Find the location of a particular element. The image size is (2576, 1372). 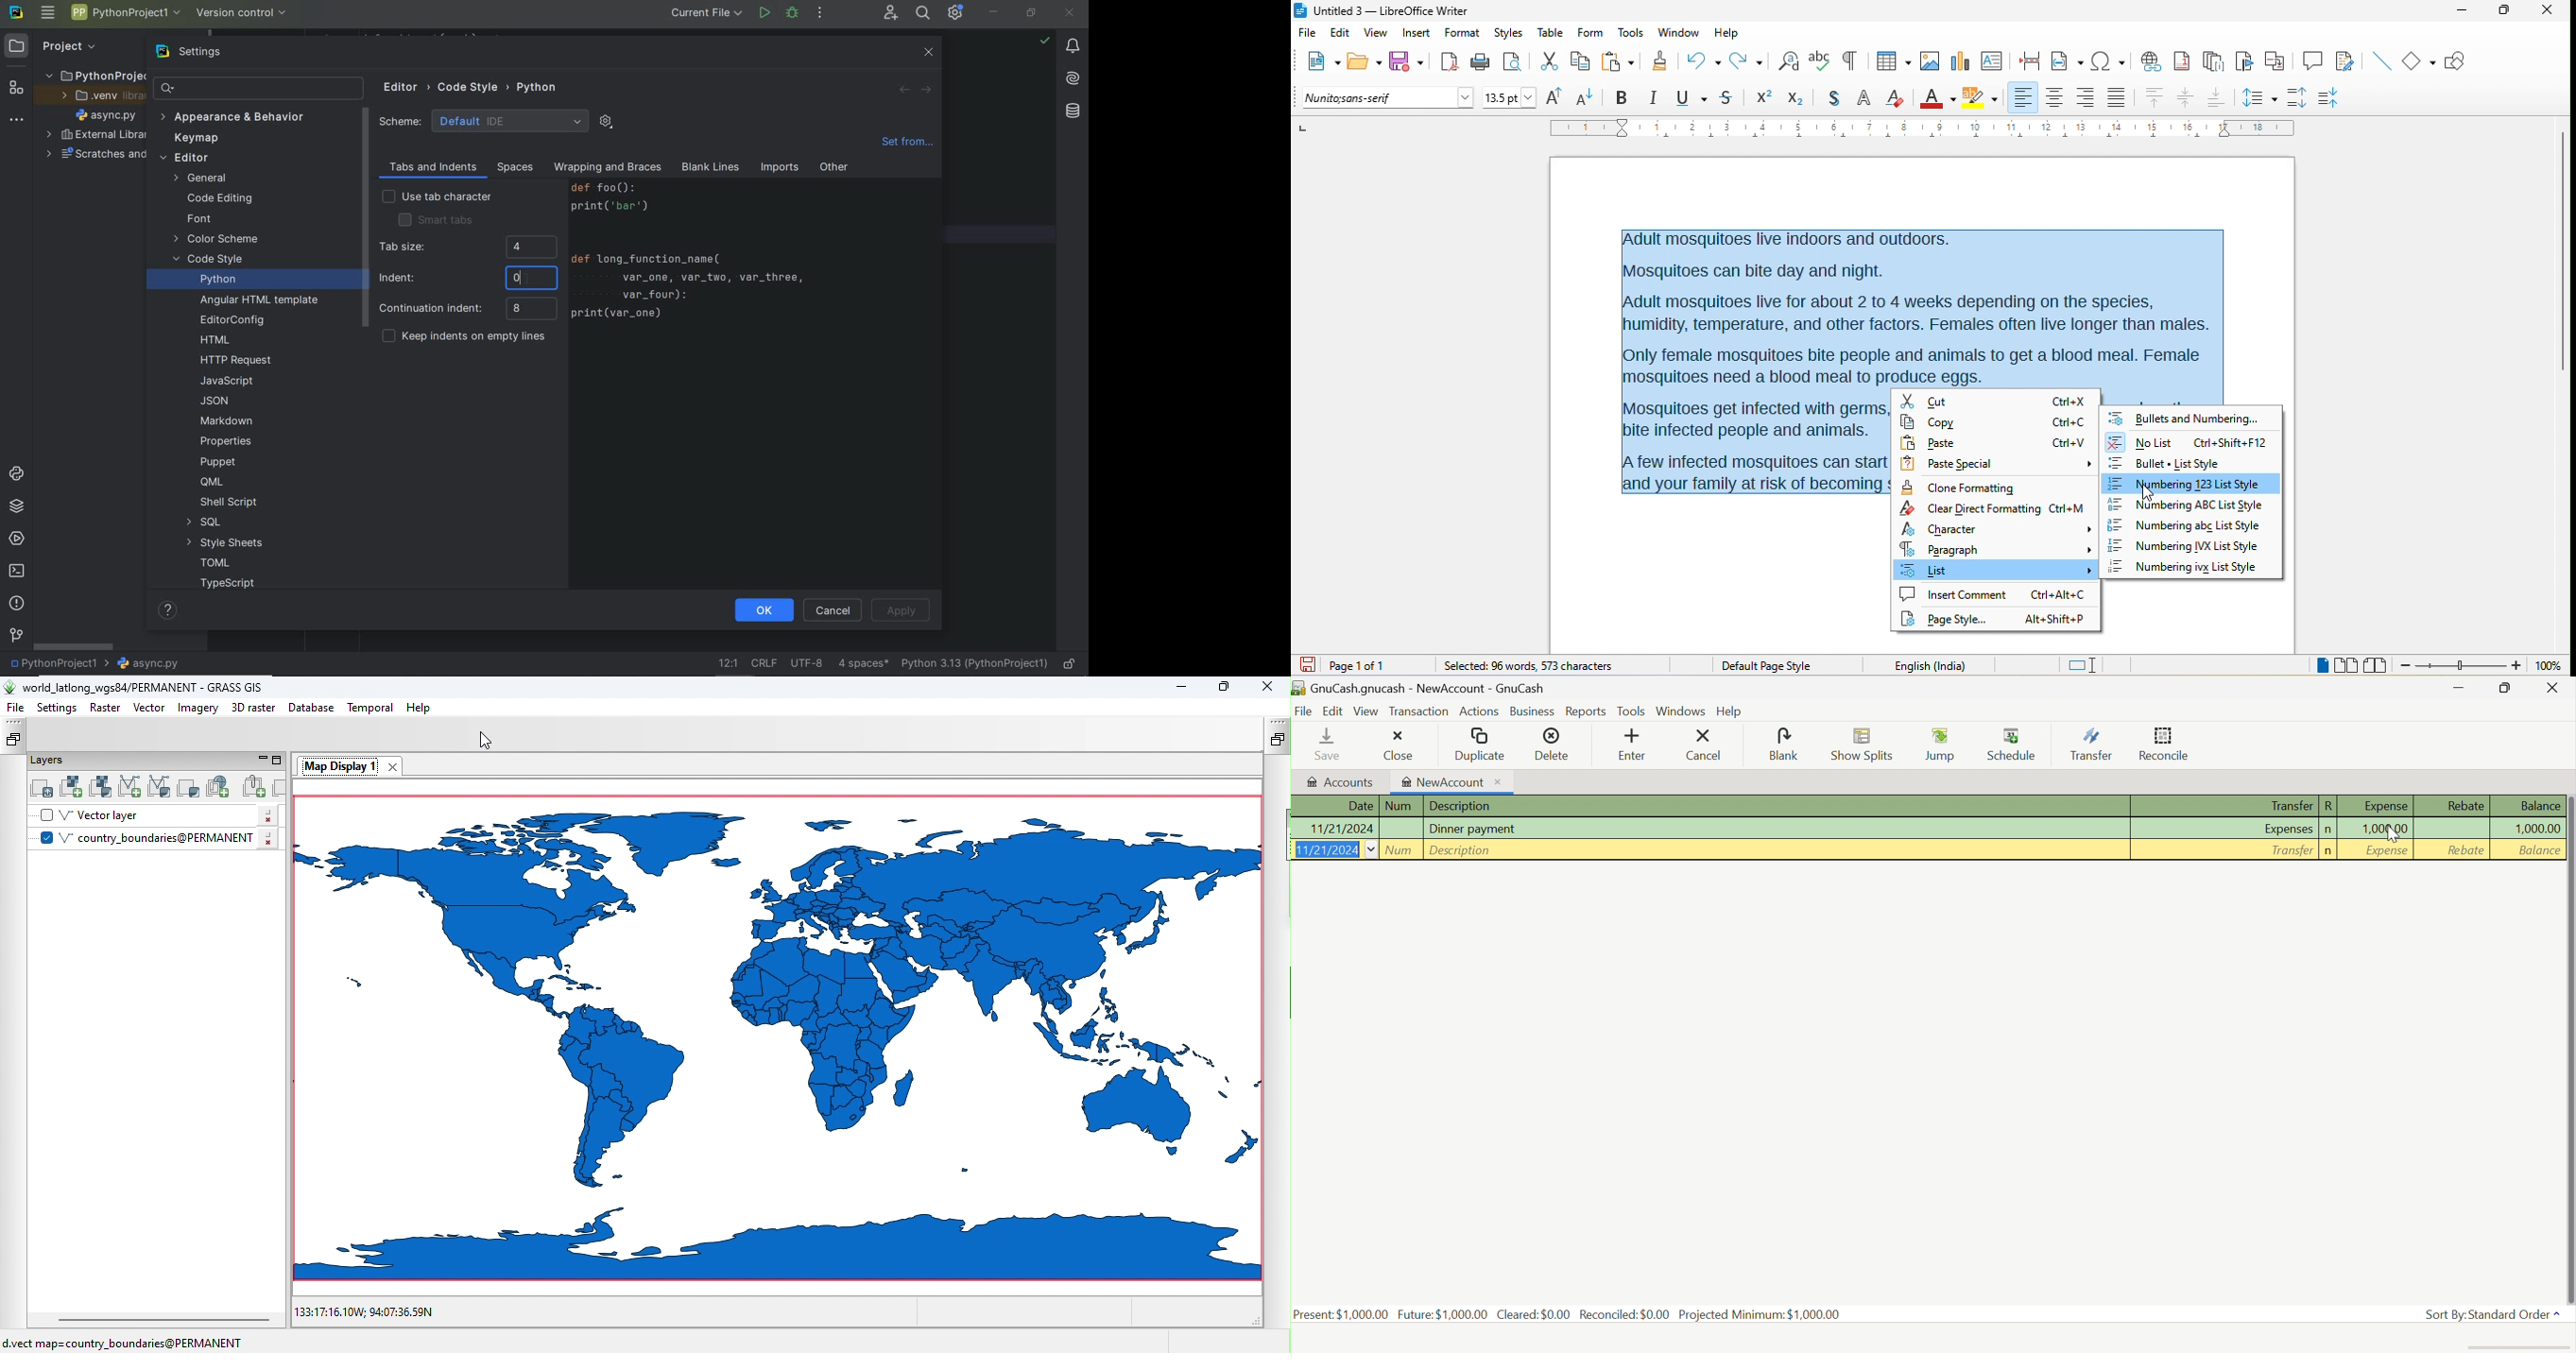

Project is located at coordinates (58, 47).